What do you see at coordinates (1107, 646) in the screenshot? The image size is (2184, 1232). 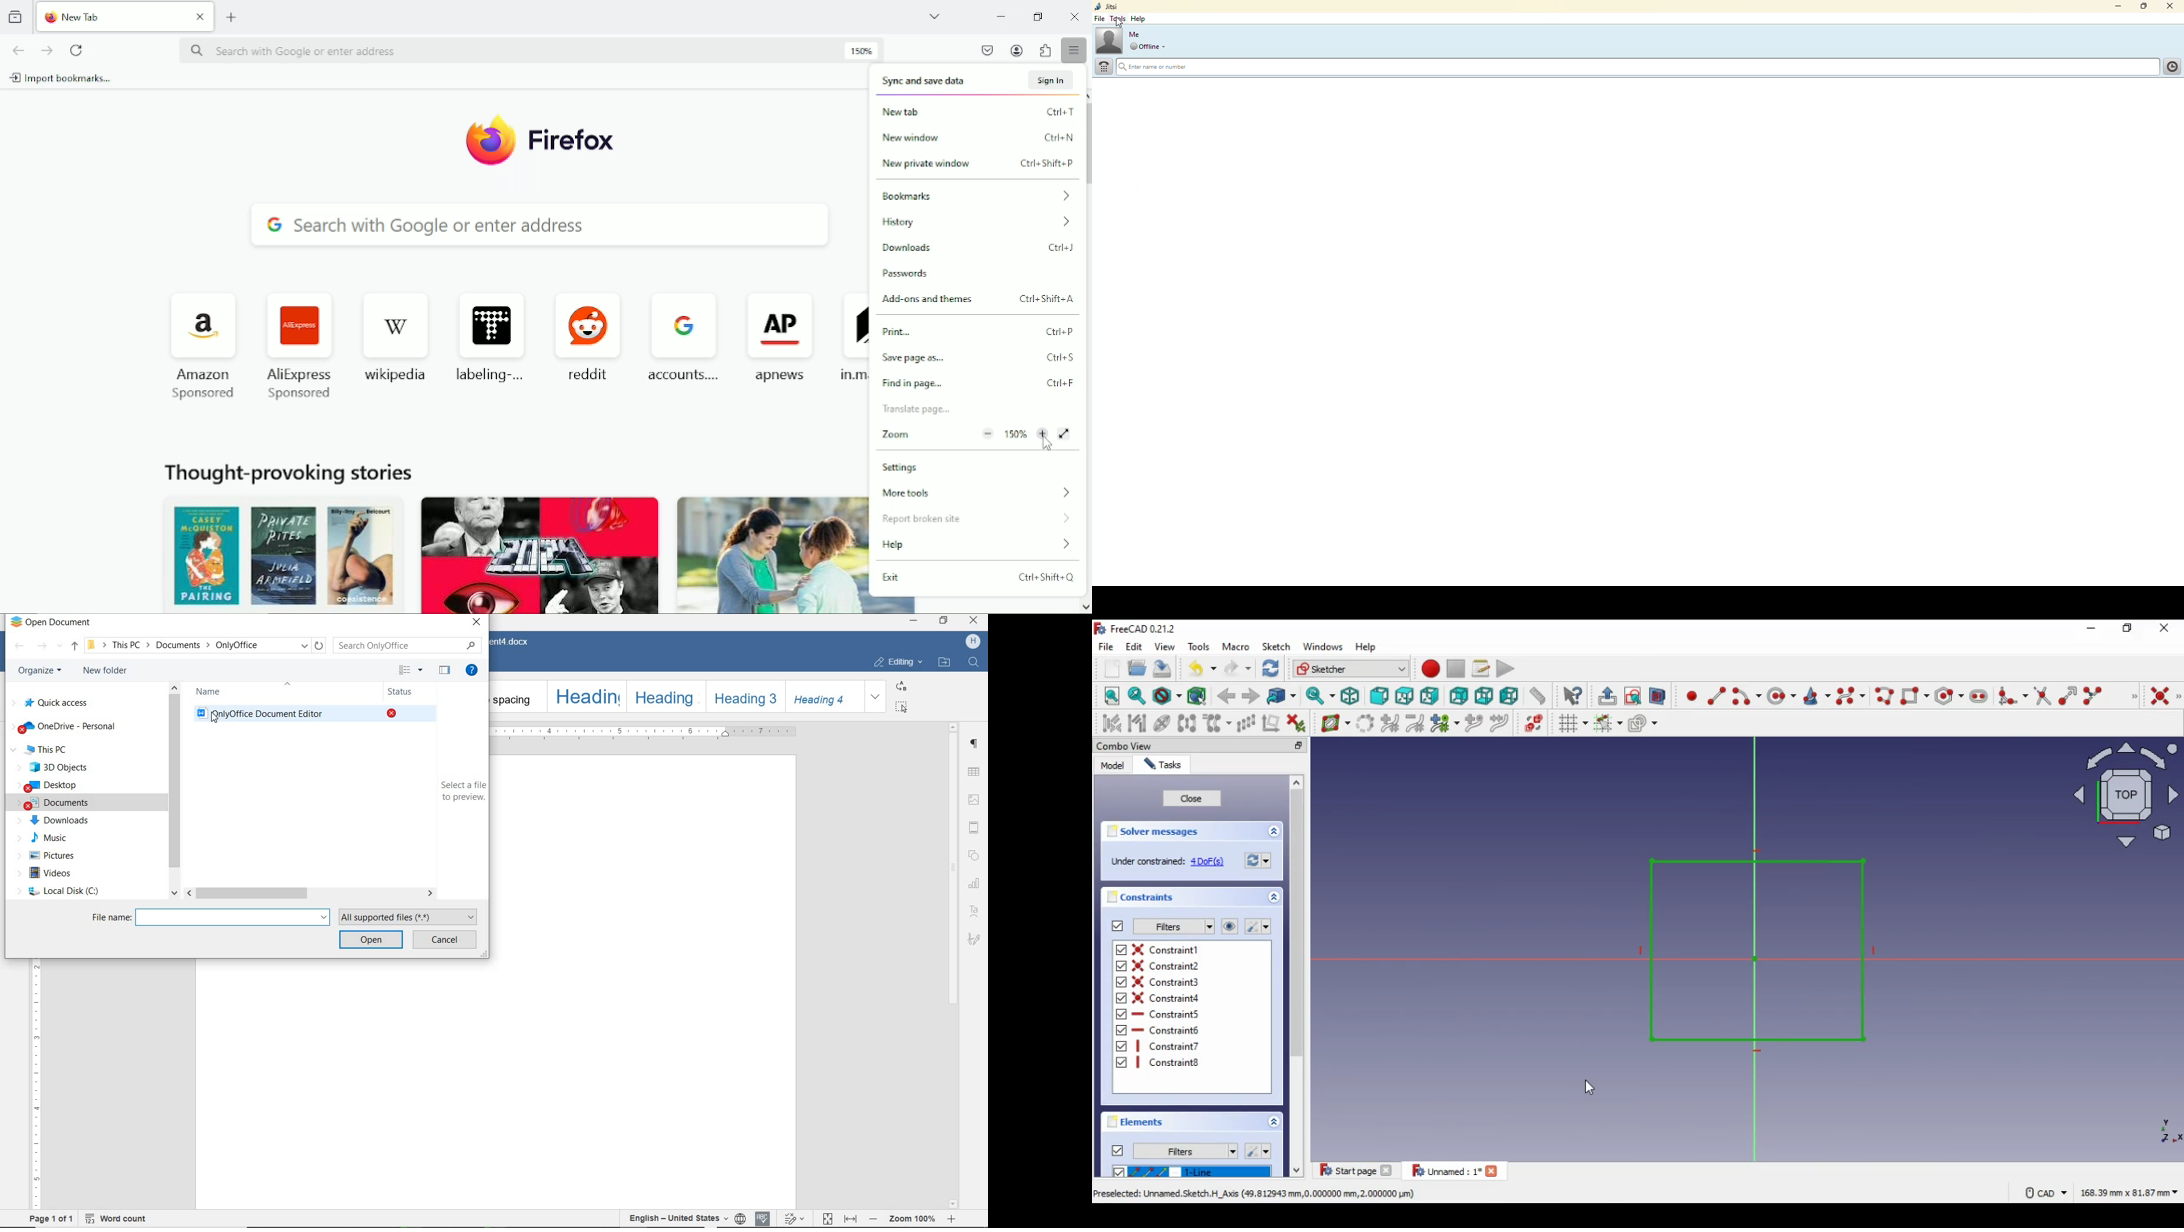 I see `file` at bounding box center [1107, 646].